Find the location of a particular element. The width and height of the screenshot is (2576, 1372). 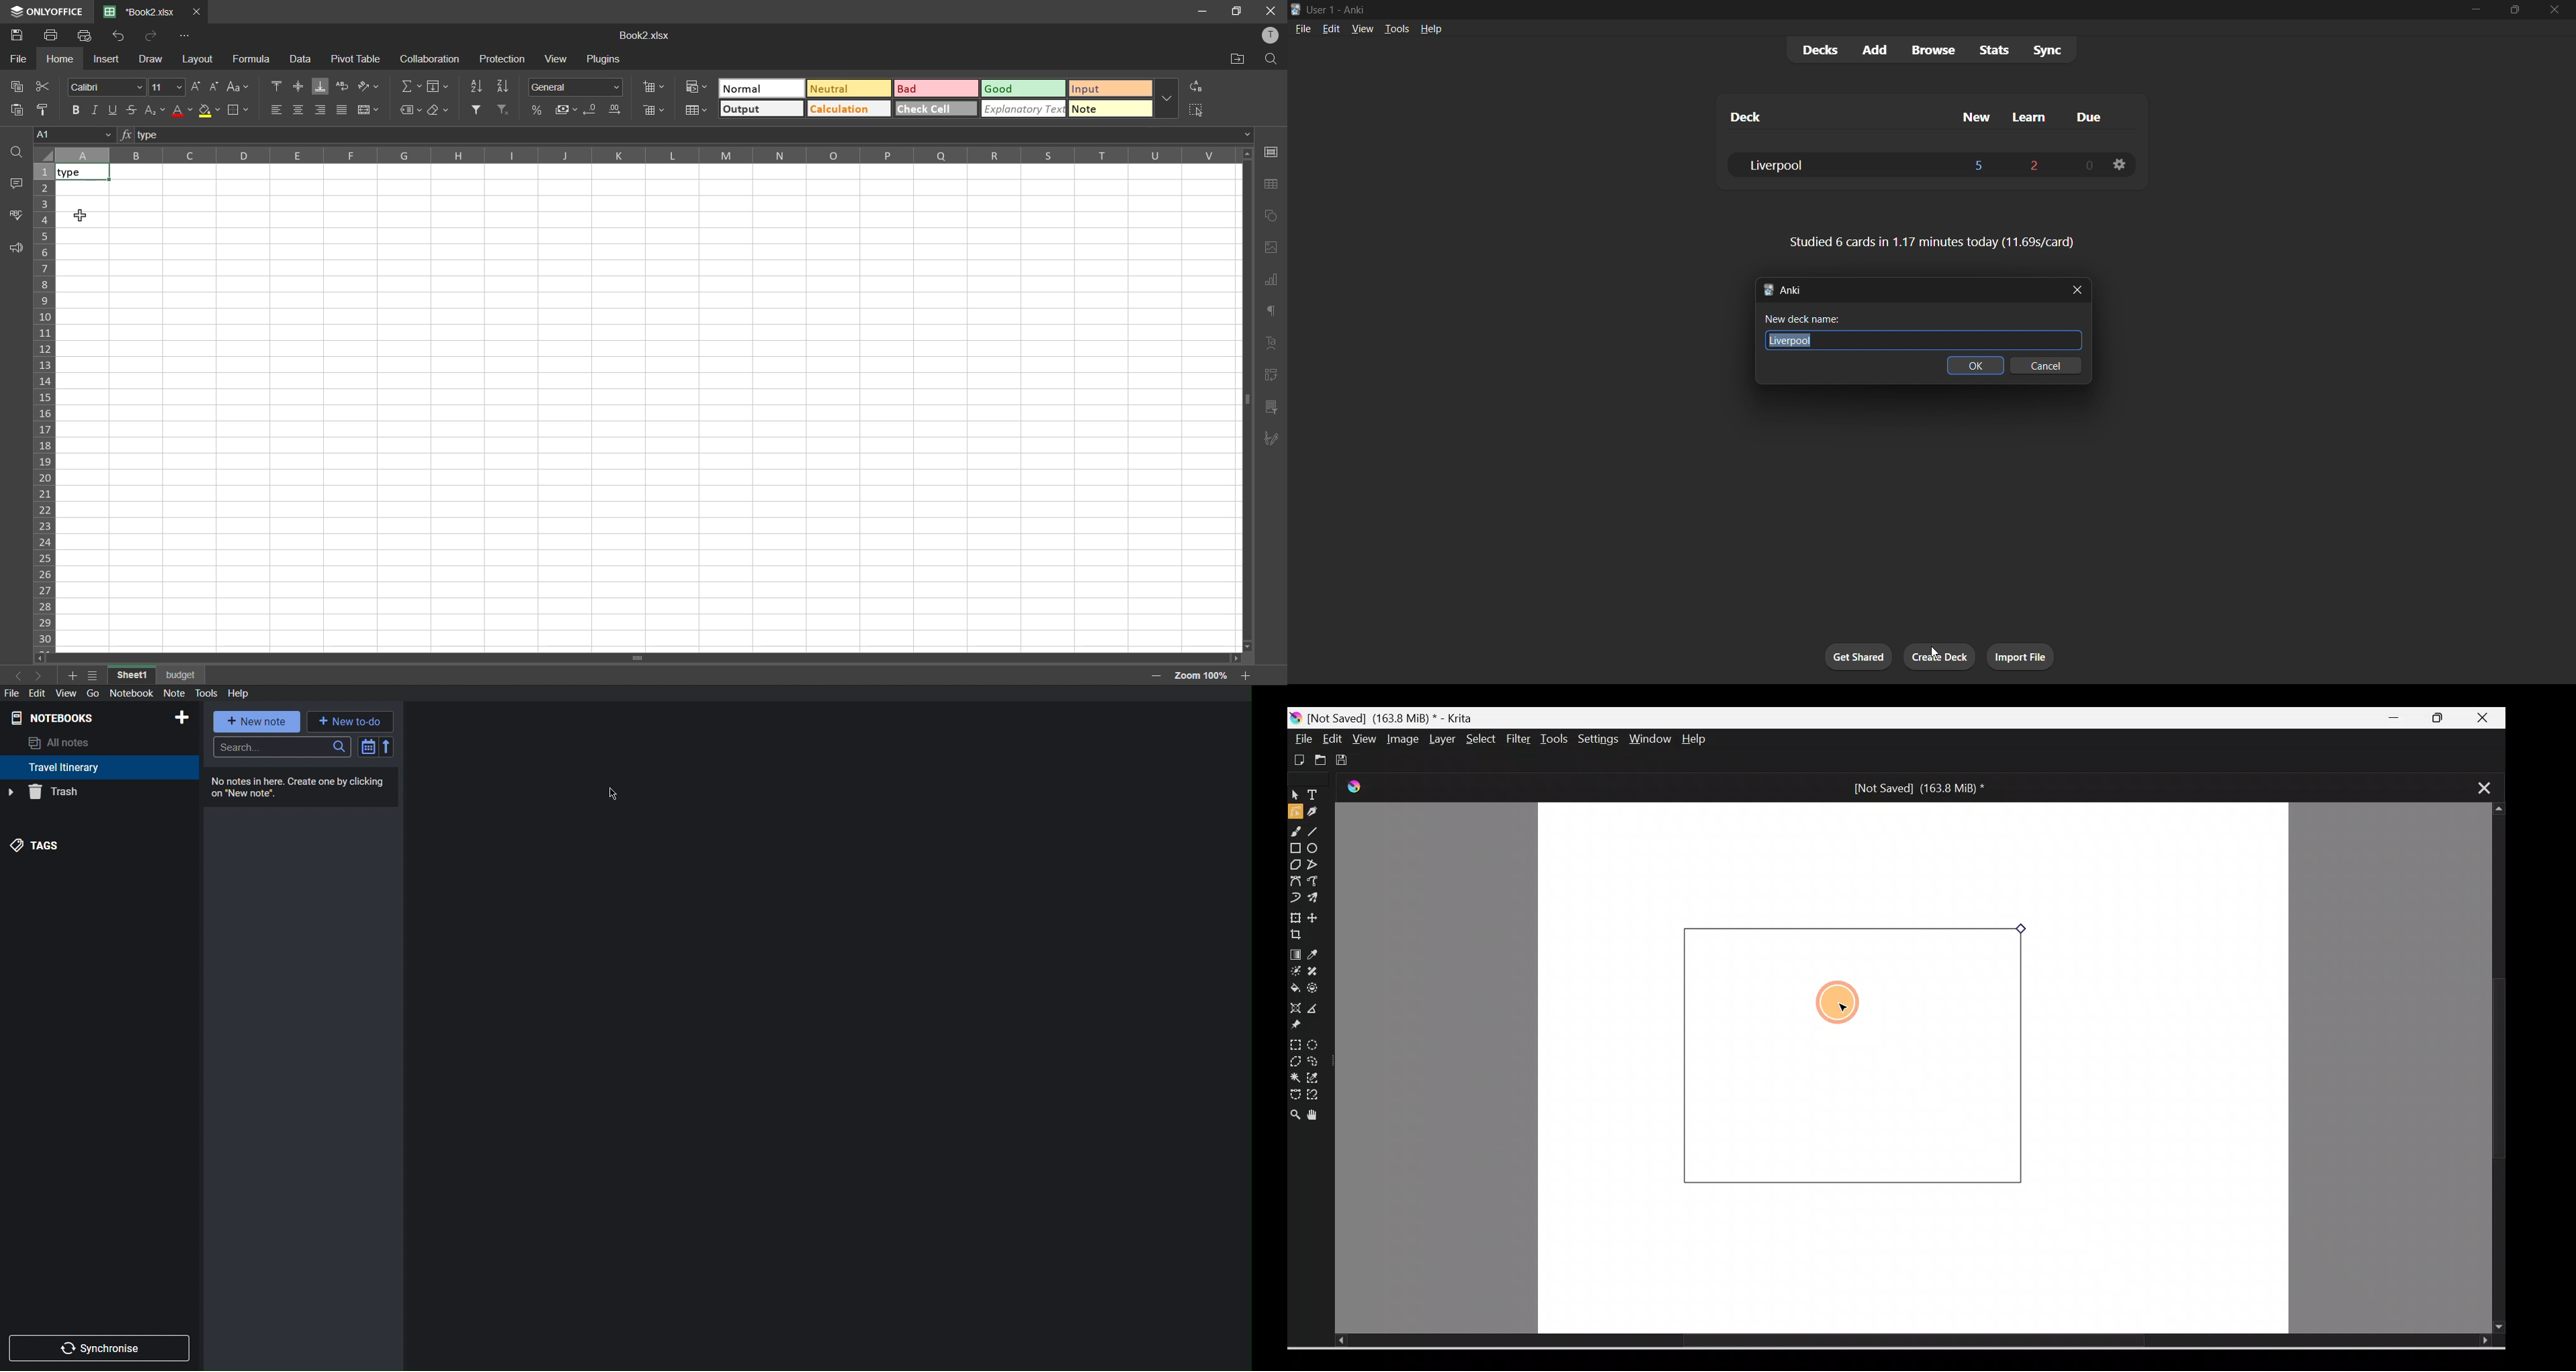

font color is located at coordinates (181, 111).